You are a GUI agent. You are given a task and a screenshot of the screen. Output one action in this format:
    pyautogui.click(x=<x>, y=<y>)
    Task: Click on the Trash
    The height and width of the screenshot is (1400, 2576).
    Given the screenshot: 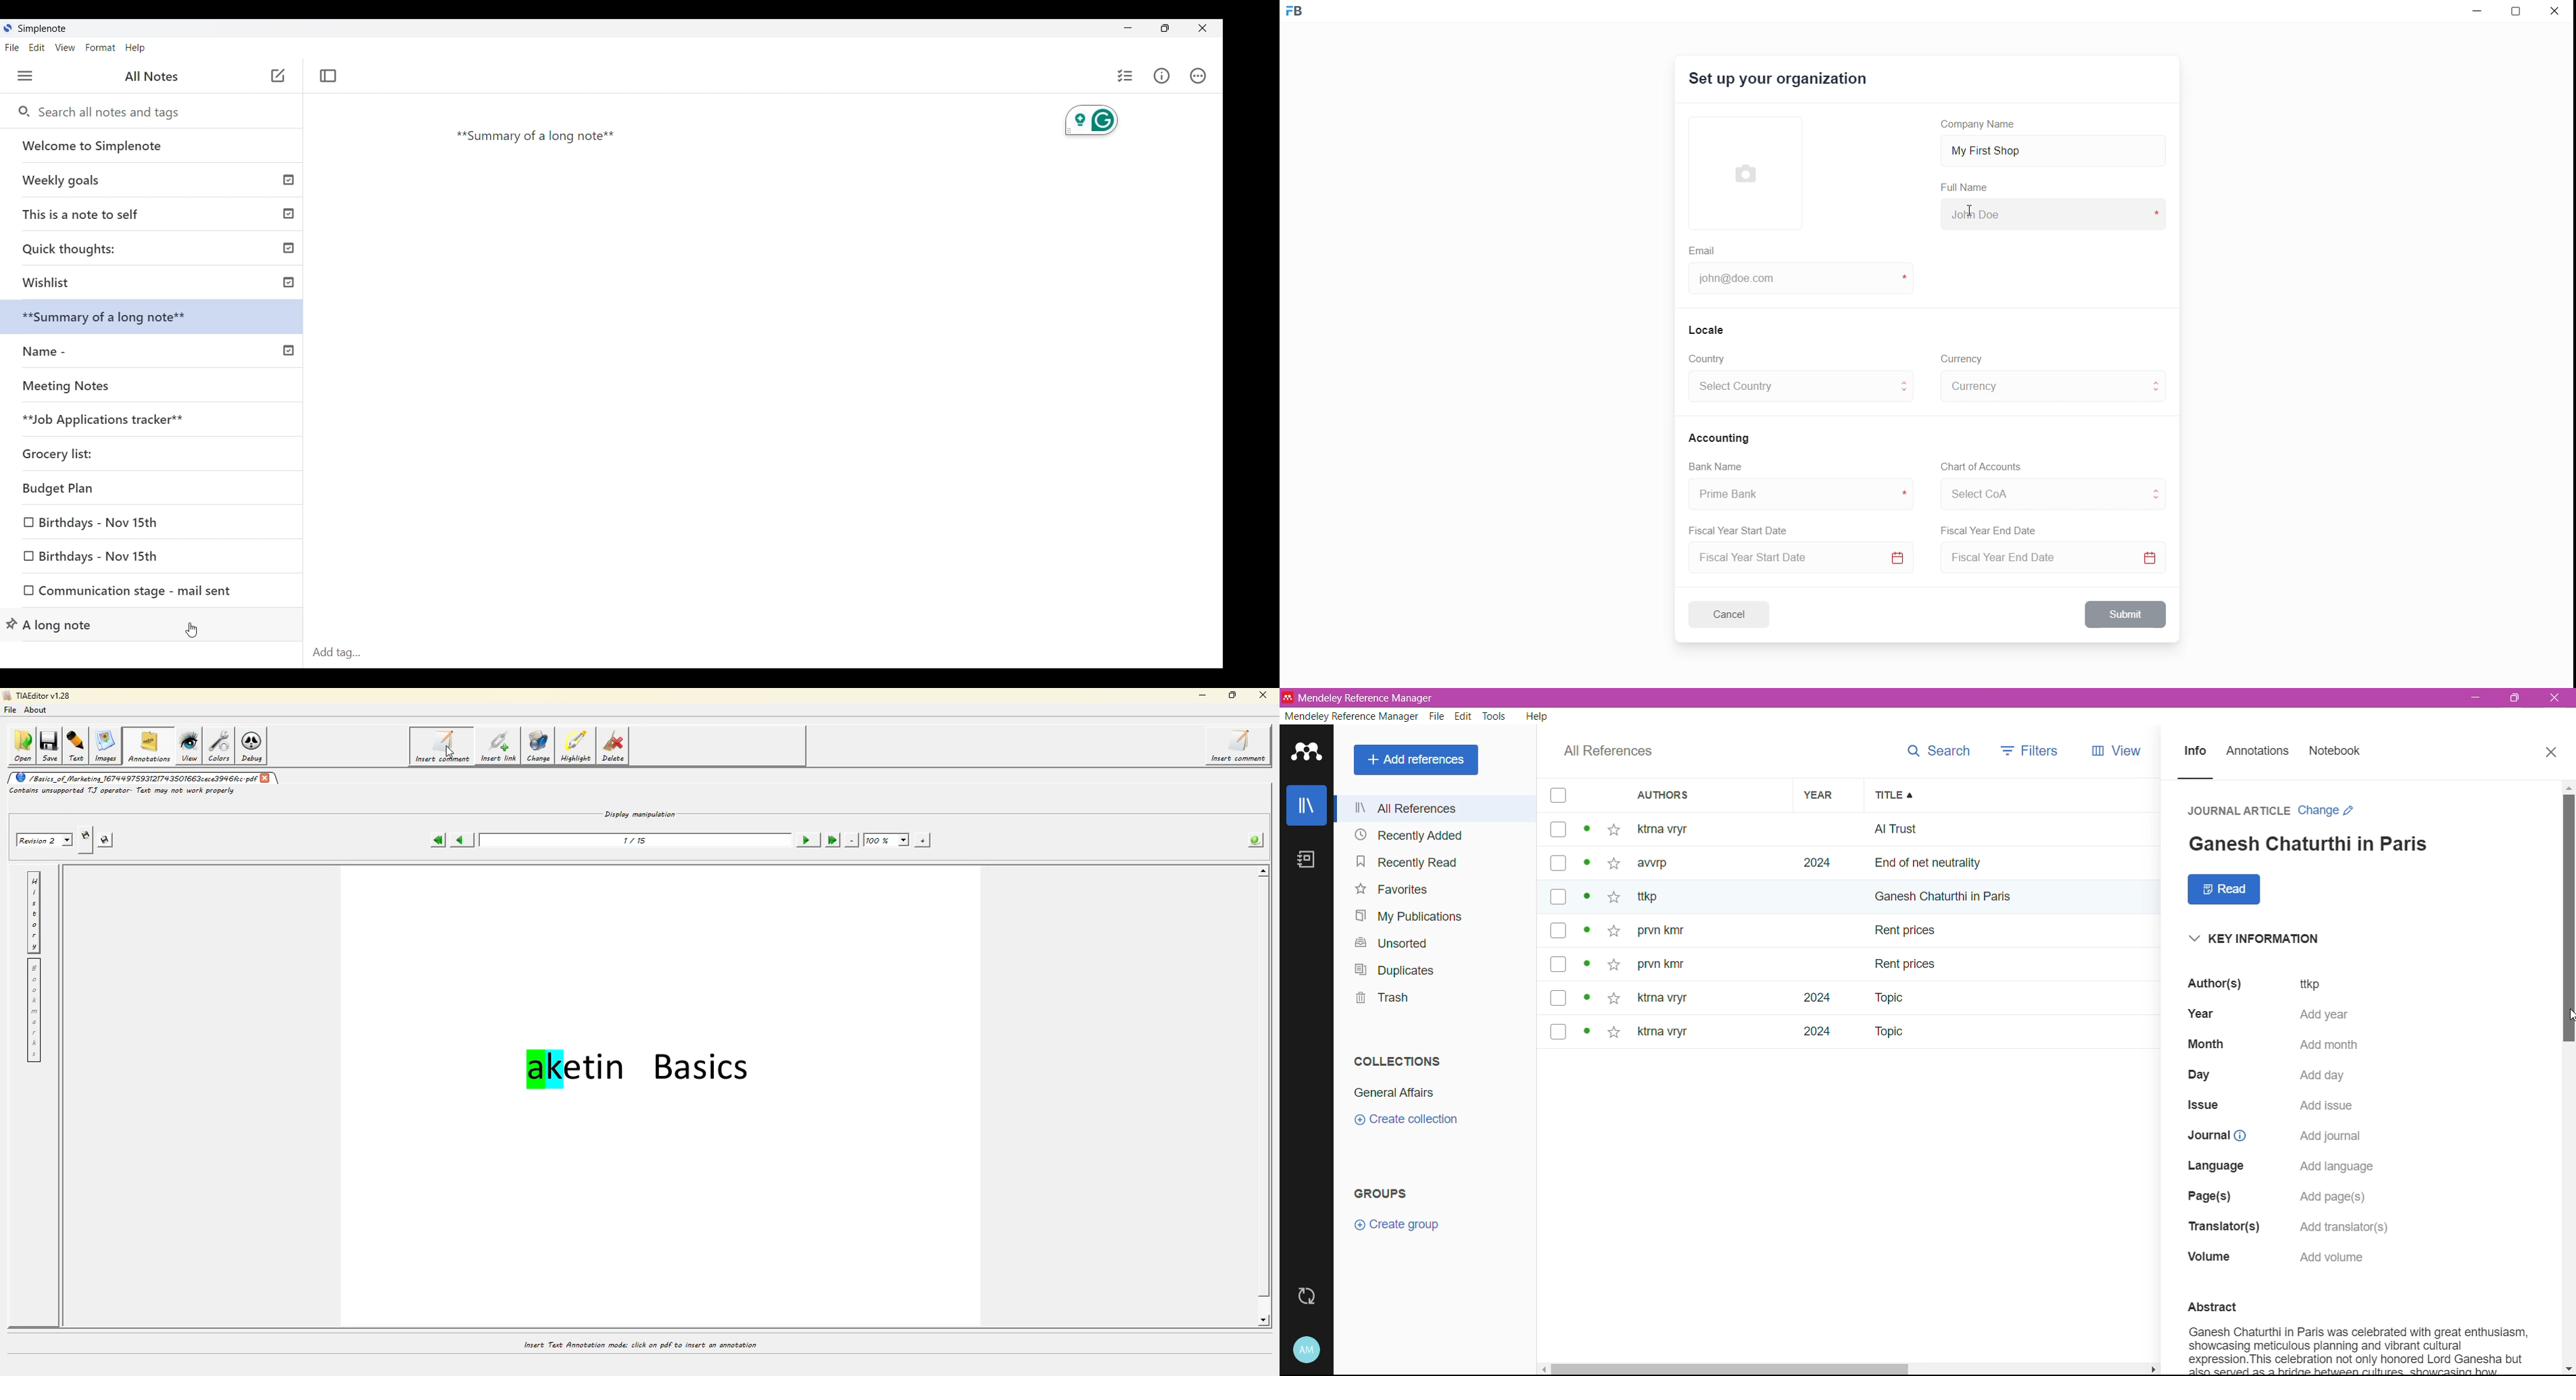 What is the action you would take?
    pyautogui.click(x=1379, y=1000)
    